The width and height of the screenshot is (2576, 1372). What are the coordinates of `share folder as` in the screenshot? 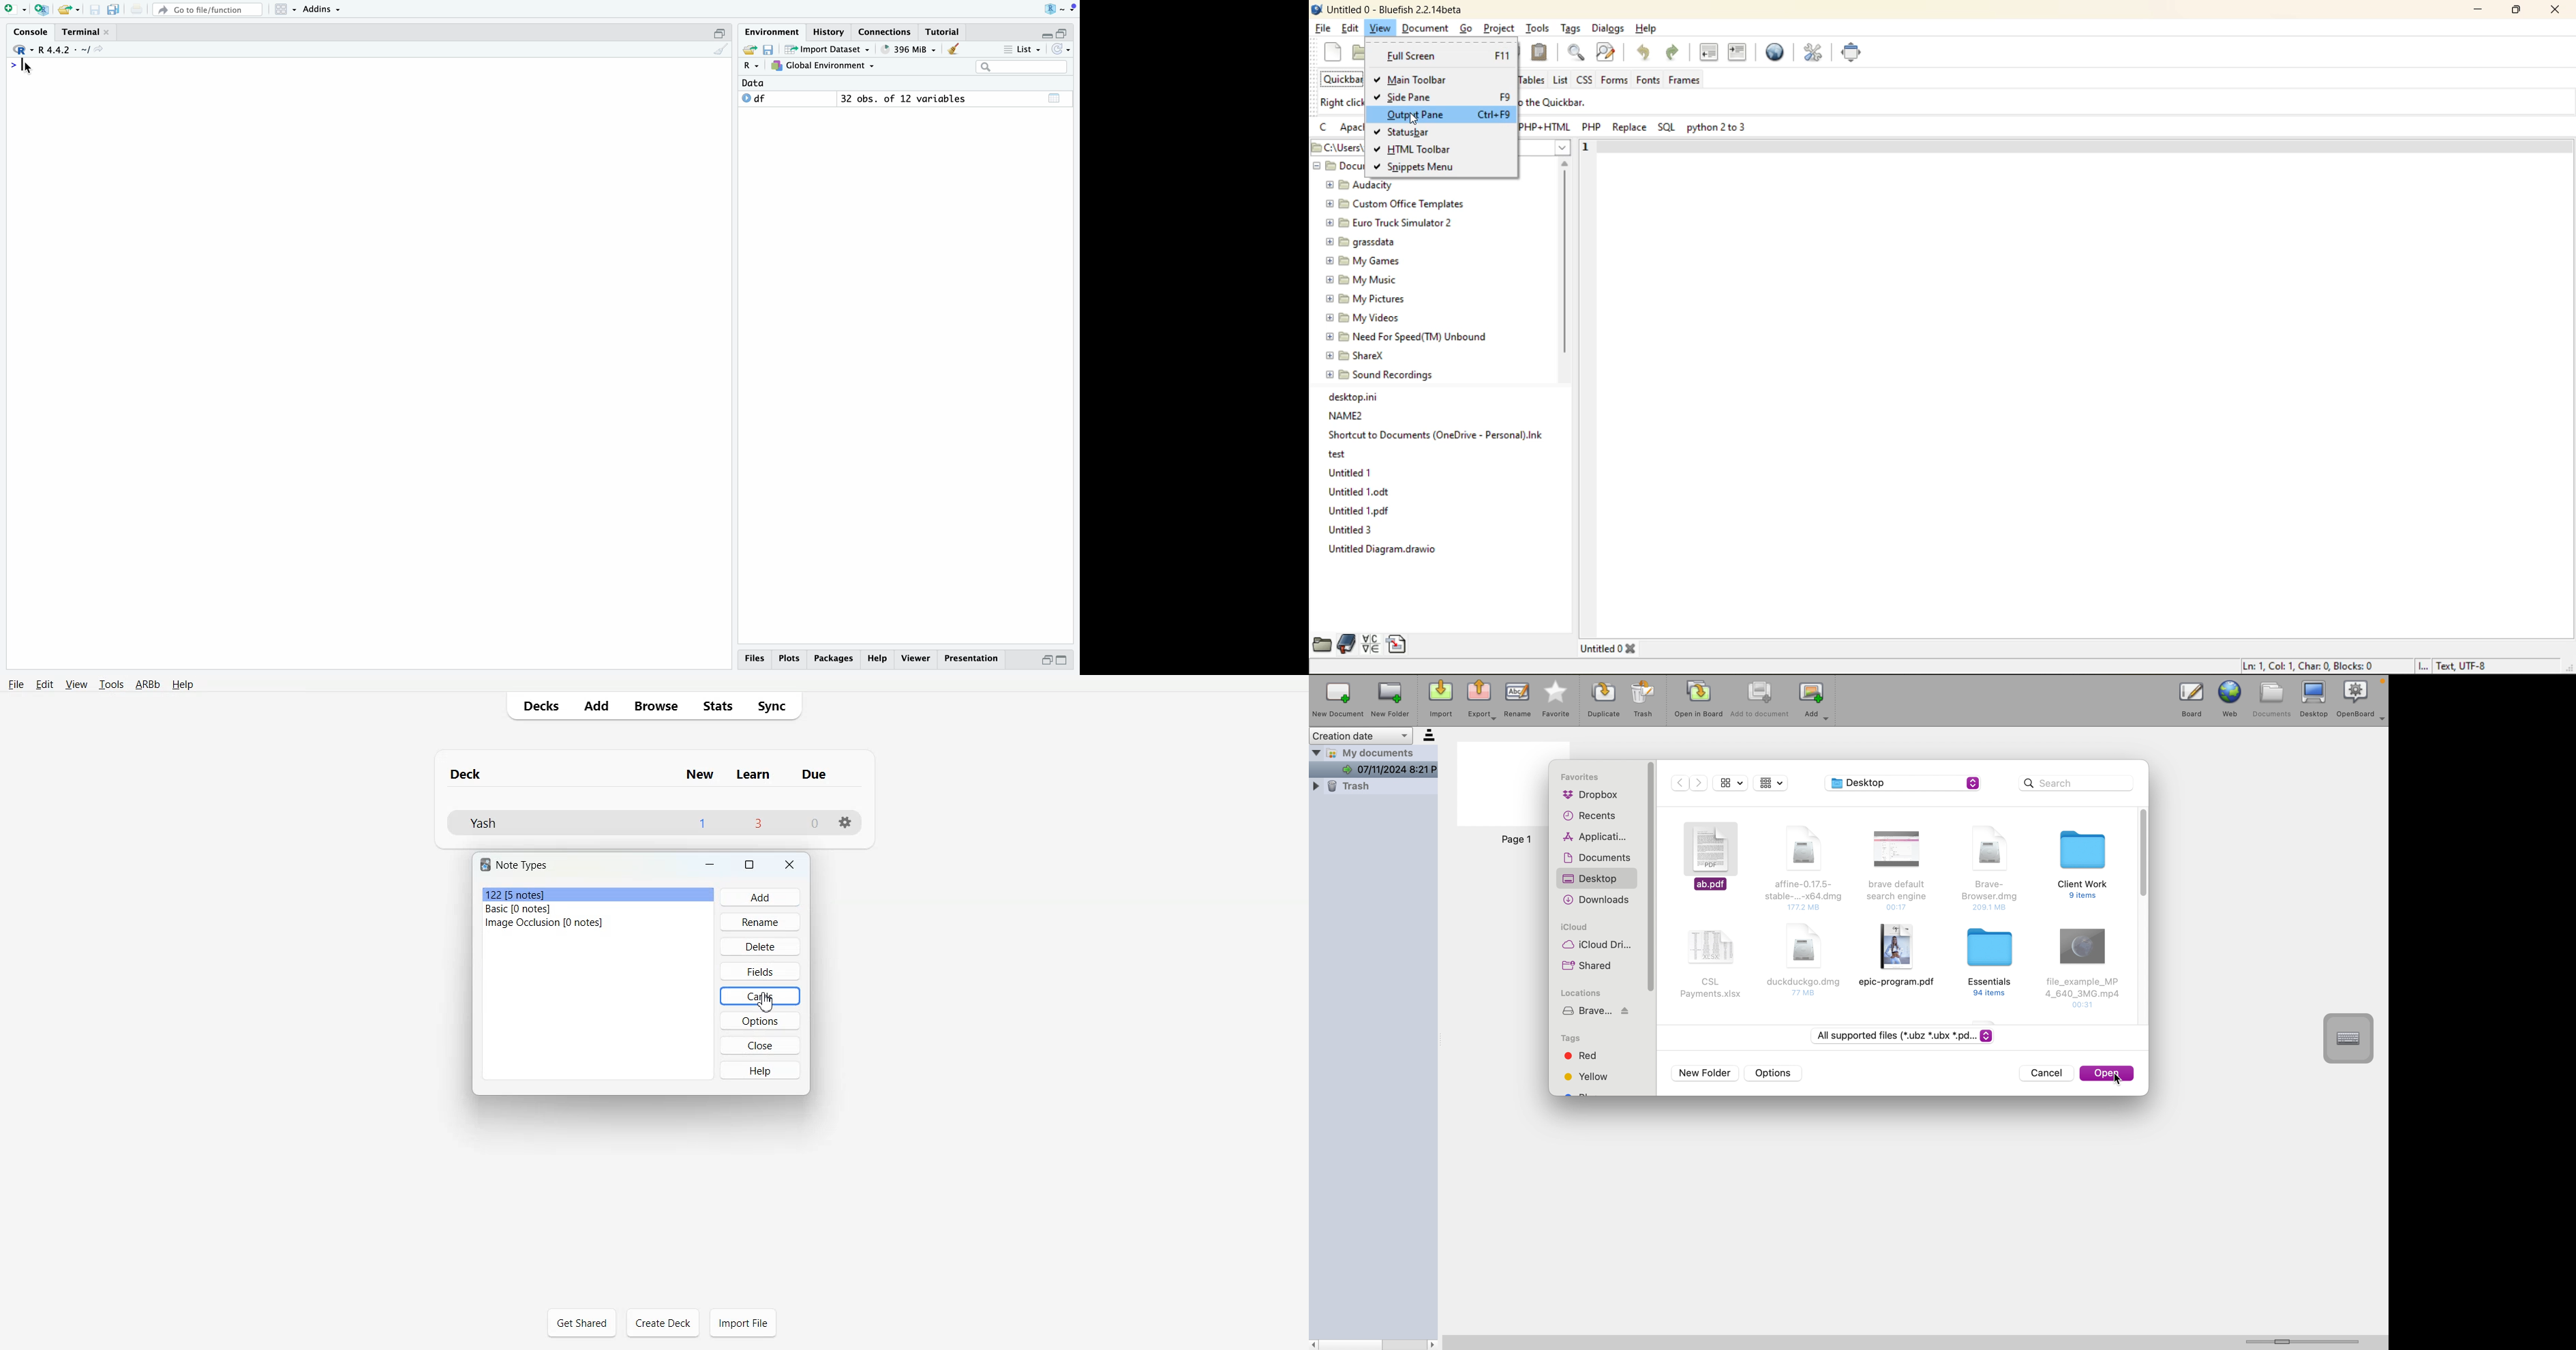 It's located at (70, 10).